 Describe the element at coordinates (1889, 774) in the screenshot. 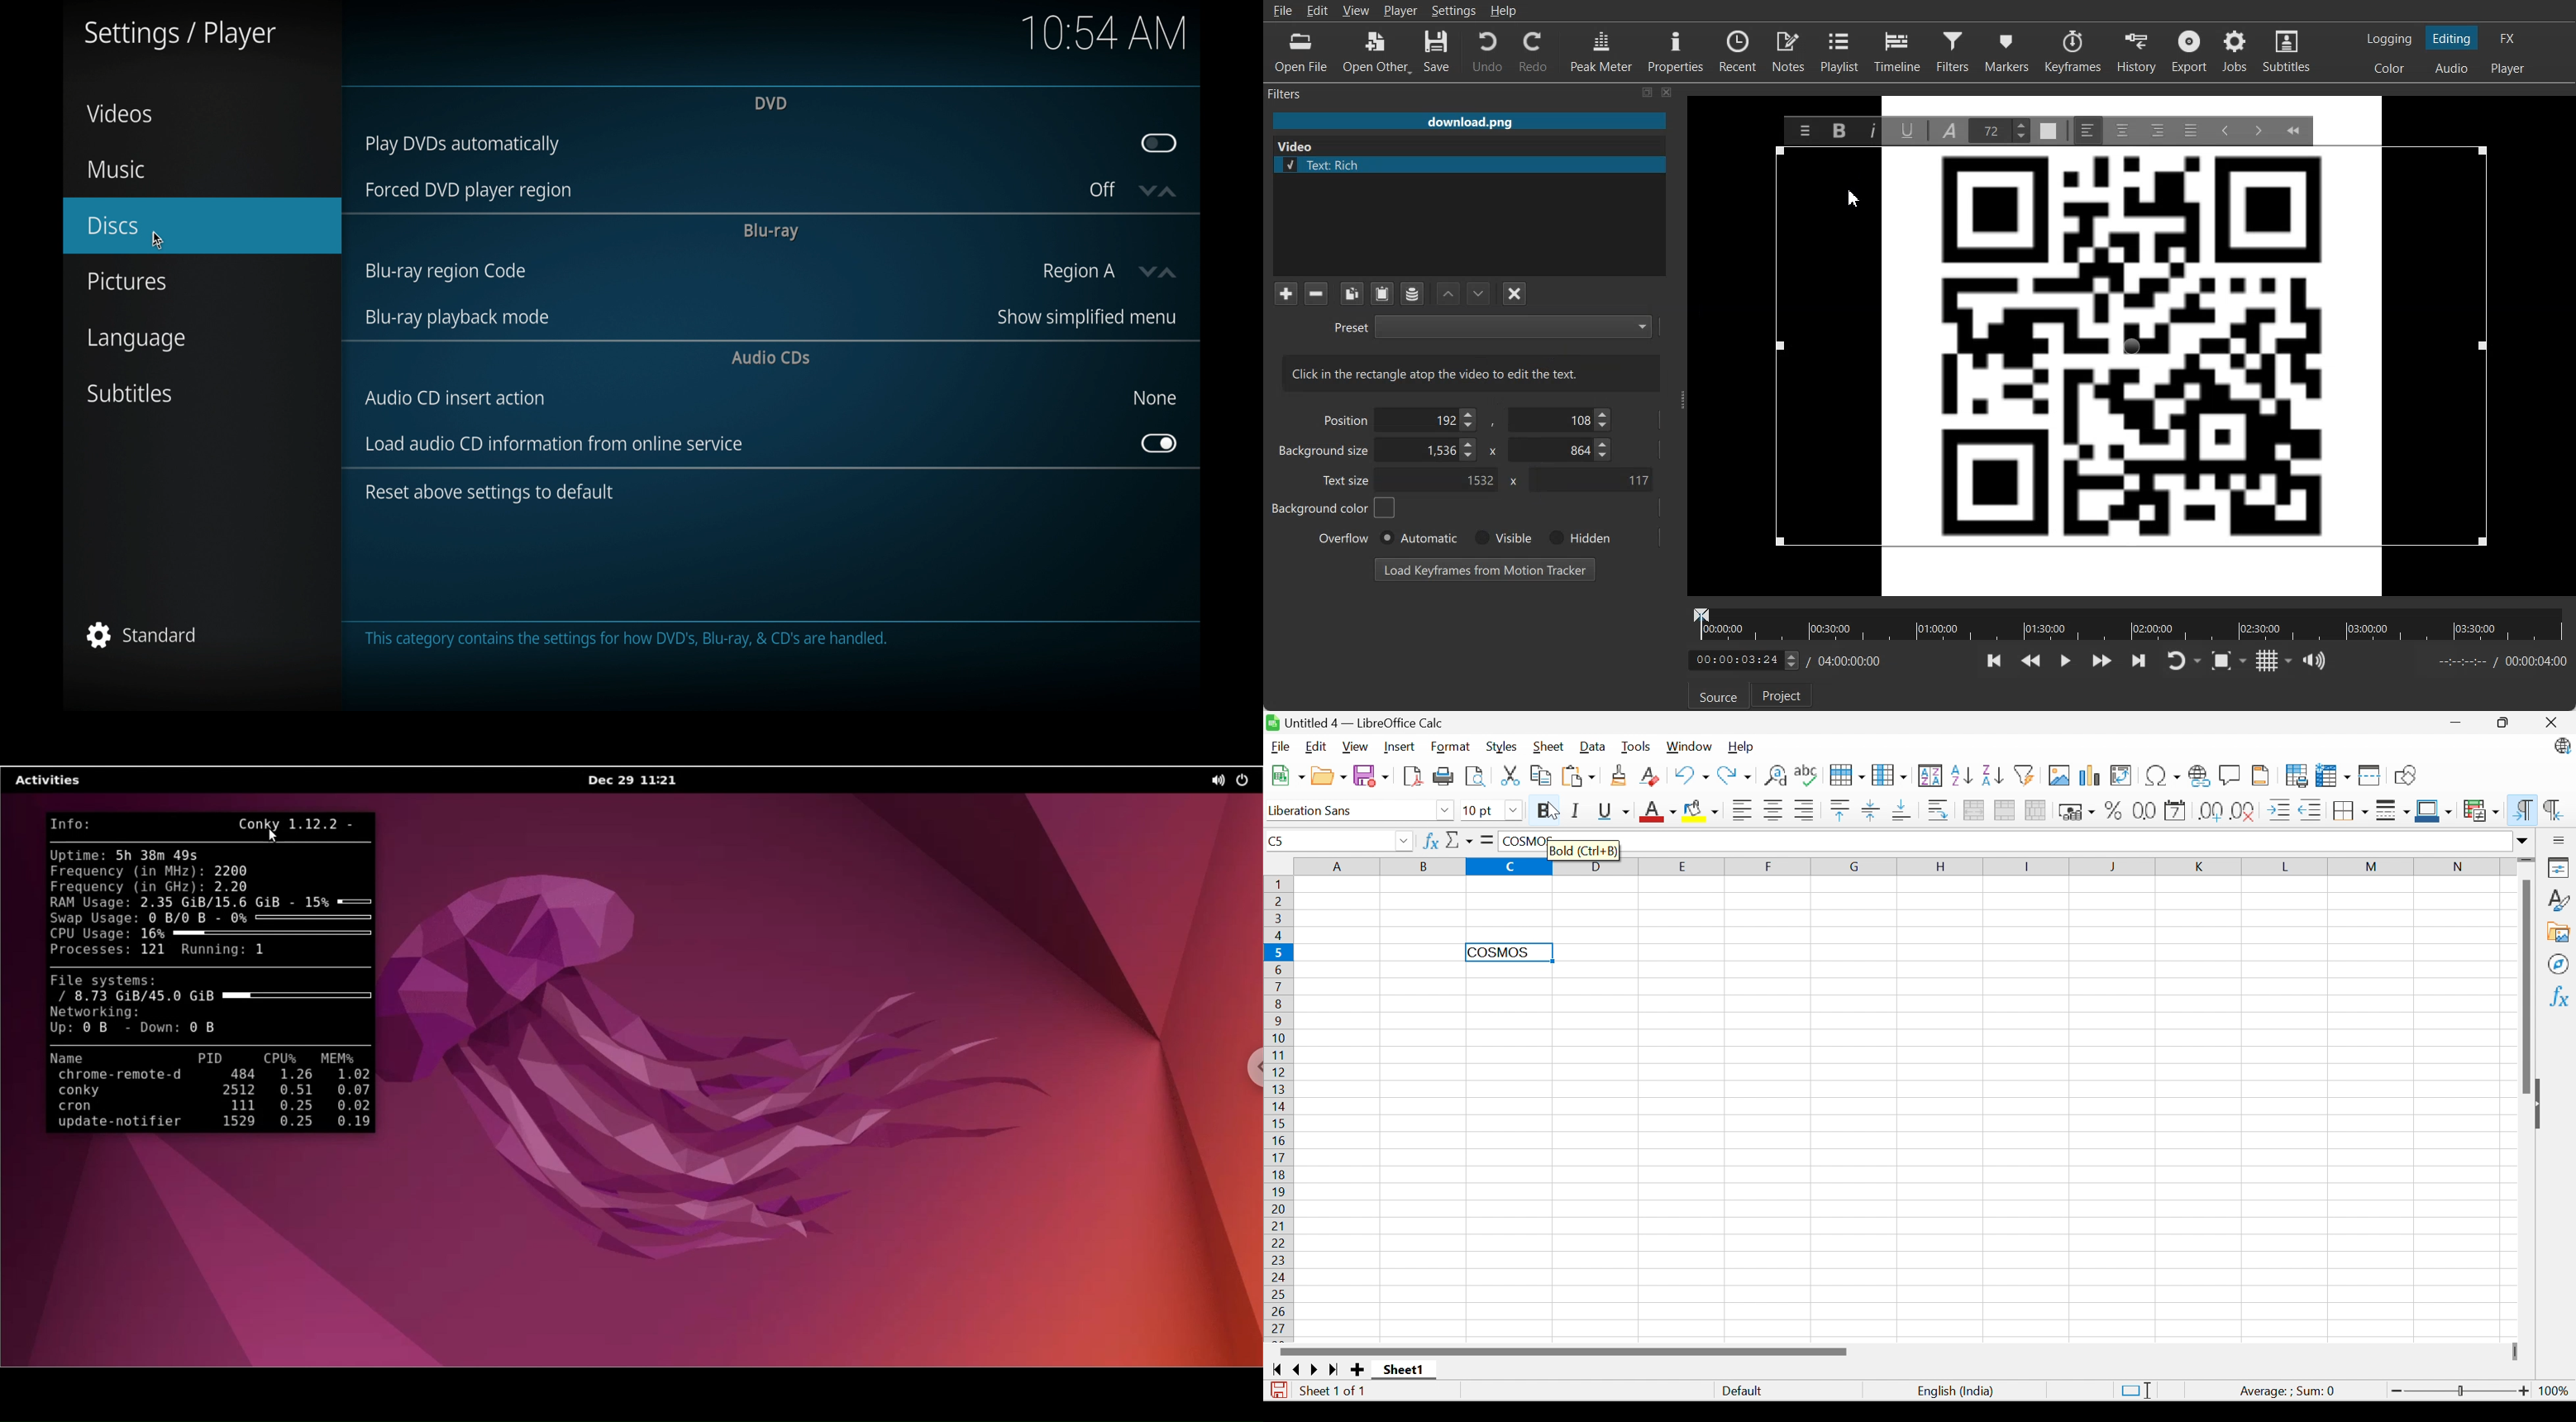

I see `Column` at that location.